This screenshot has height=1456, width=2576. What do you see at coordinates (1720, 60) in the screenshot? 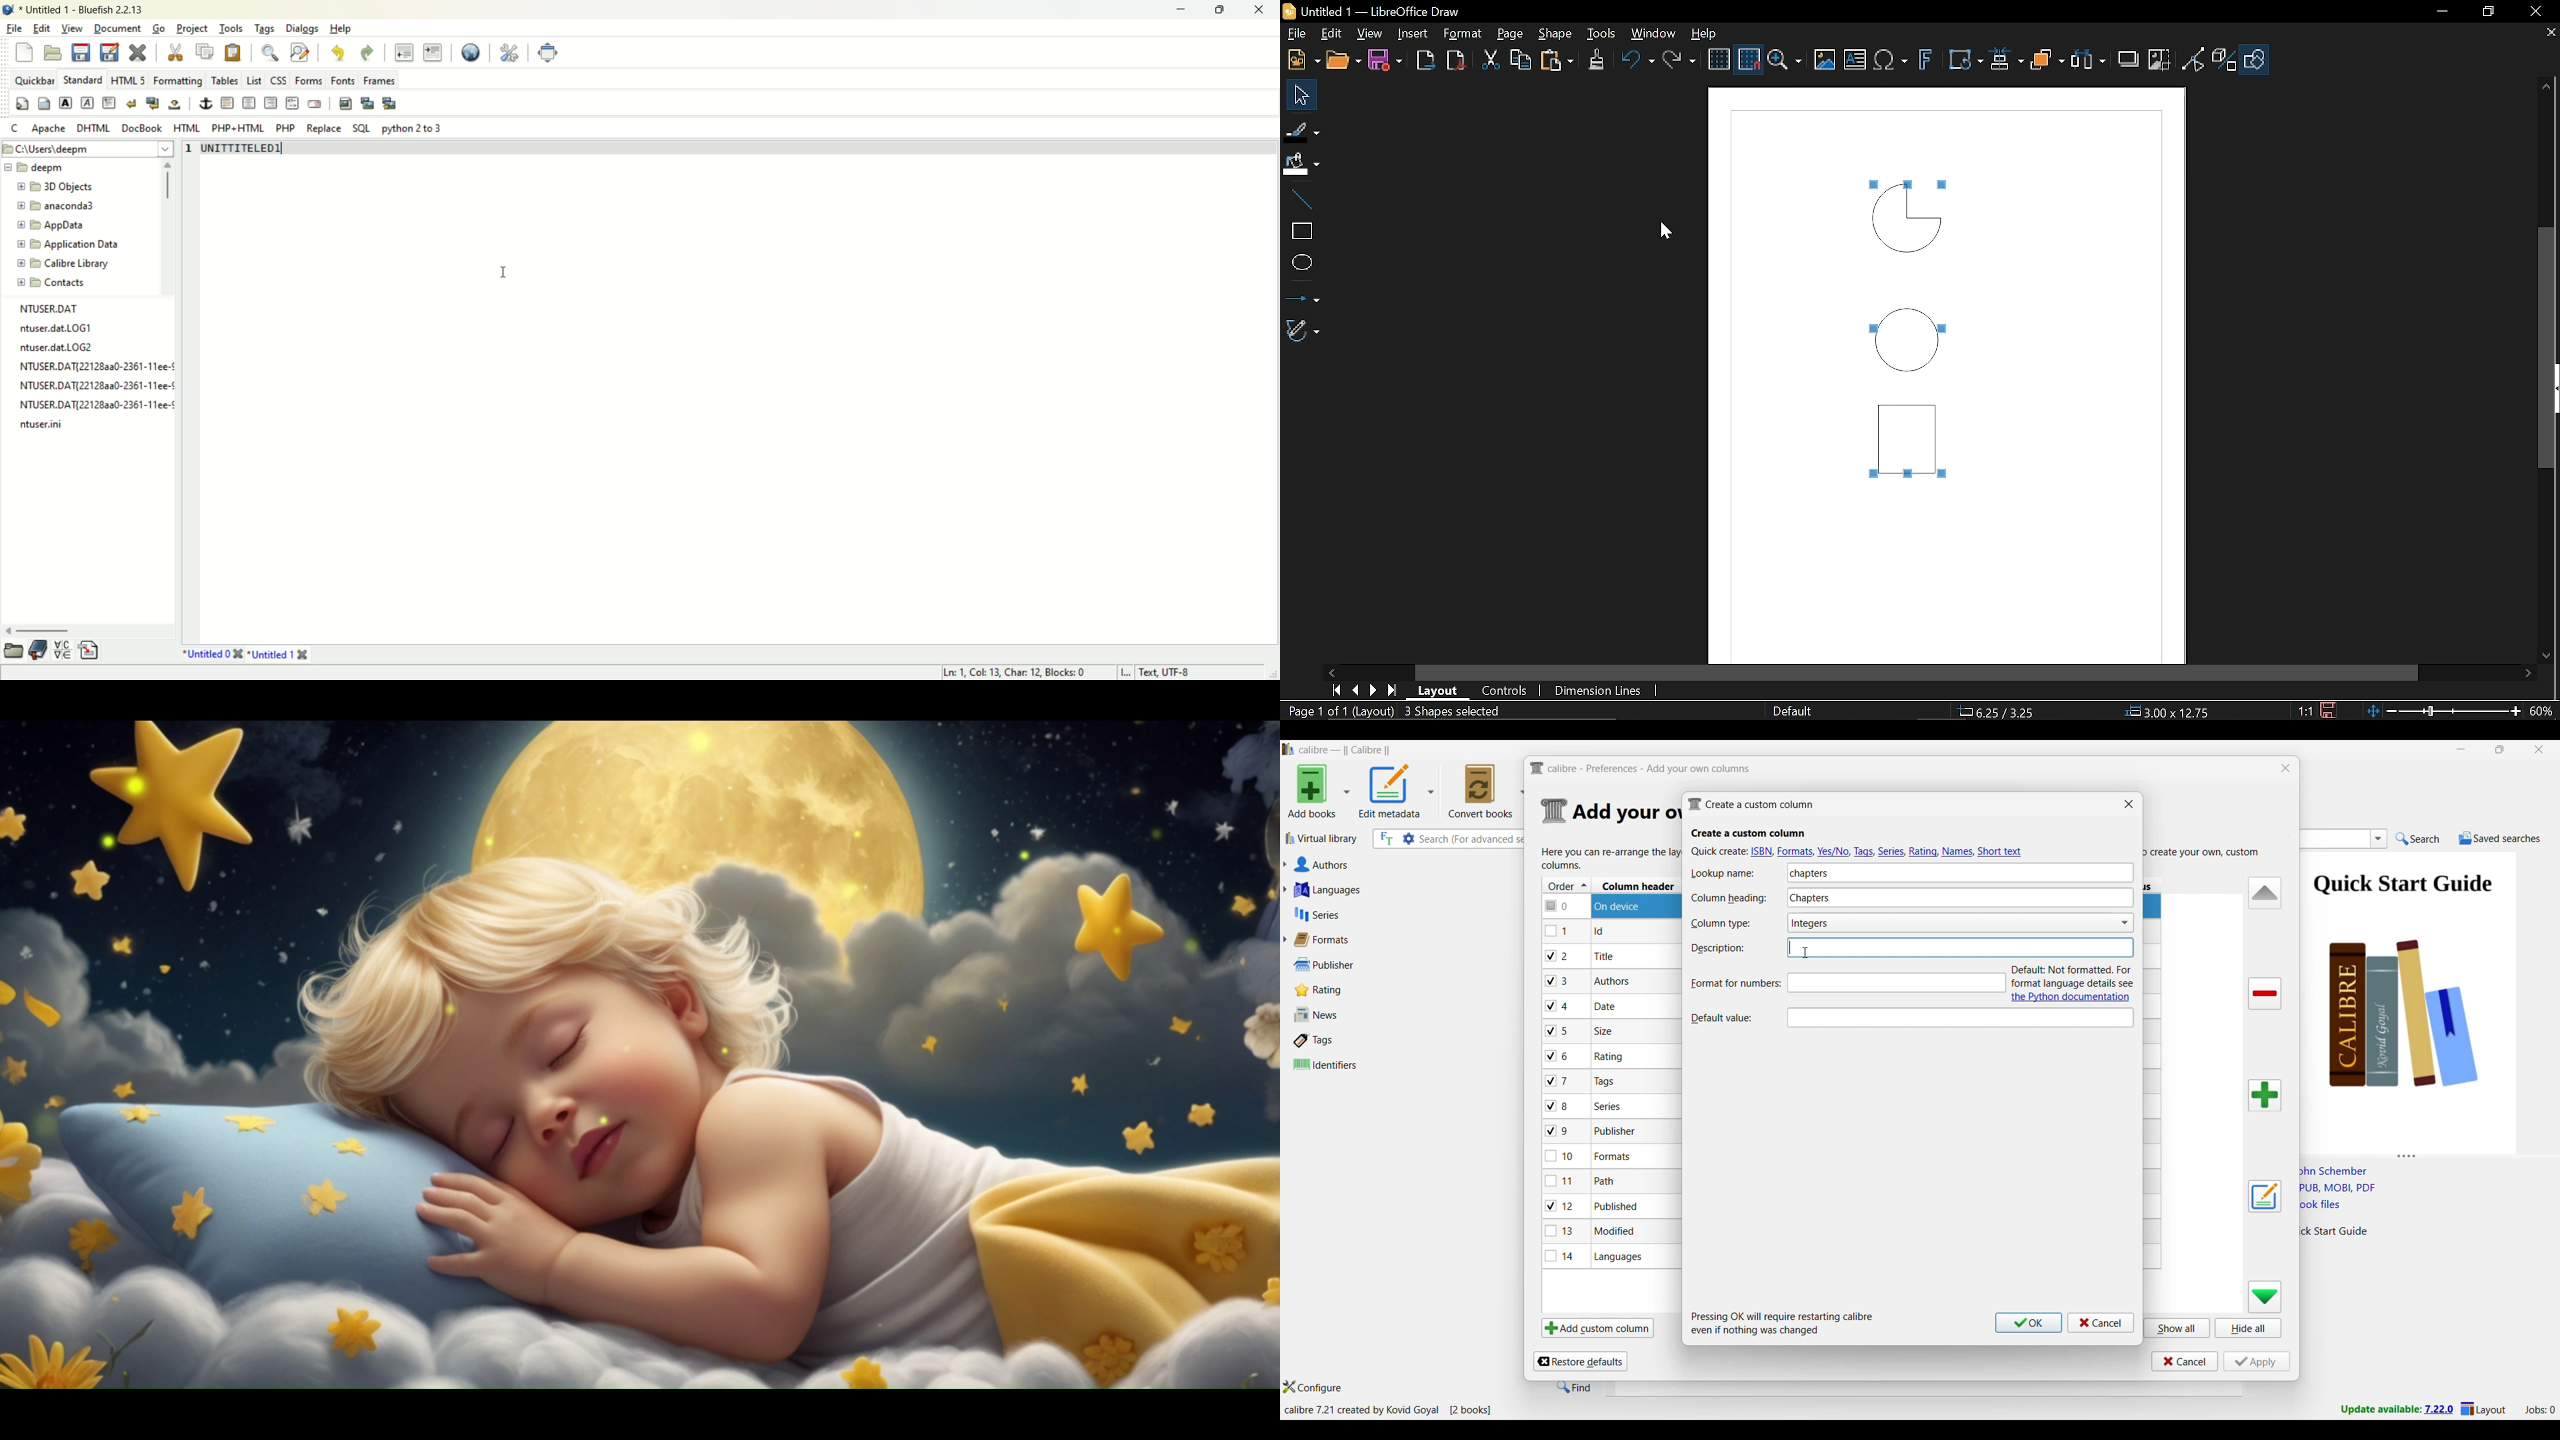
I see `Display grid` at bounding box center [1720, 60].